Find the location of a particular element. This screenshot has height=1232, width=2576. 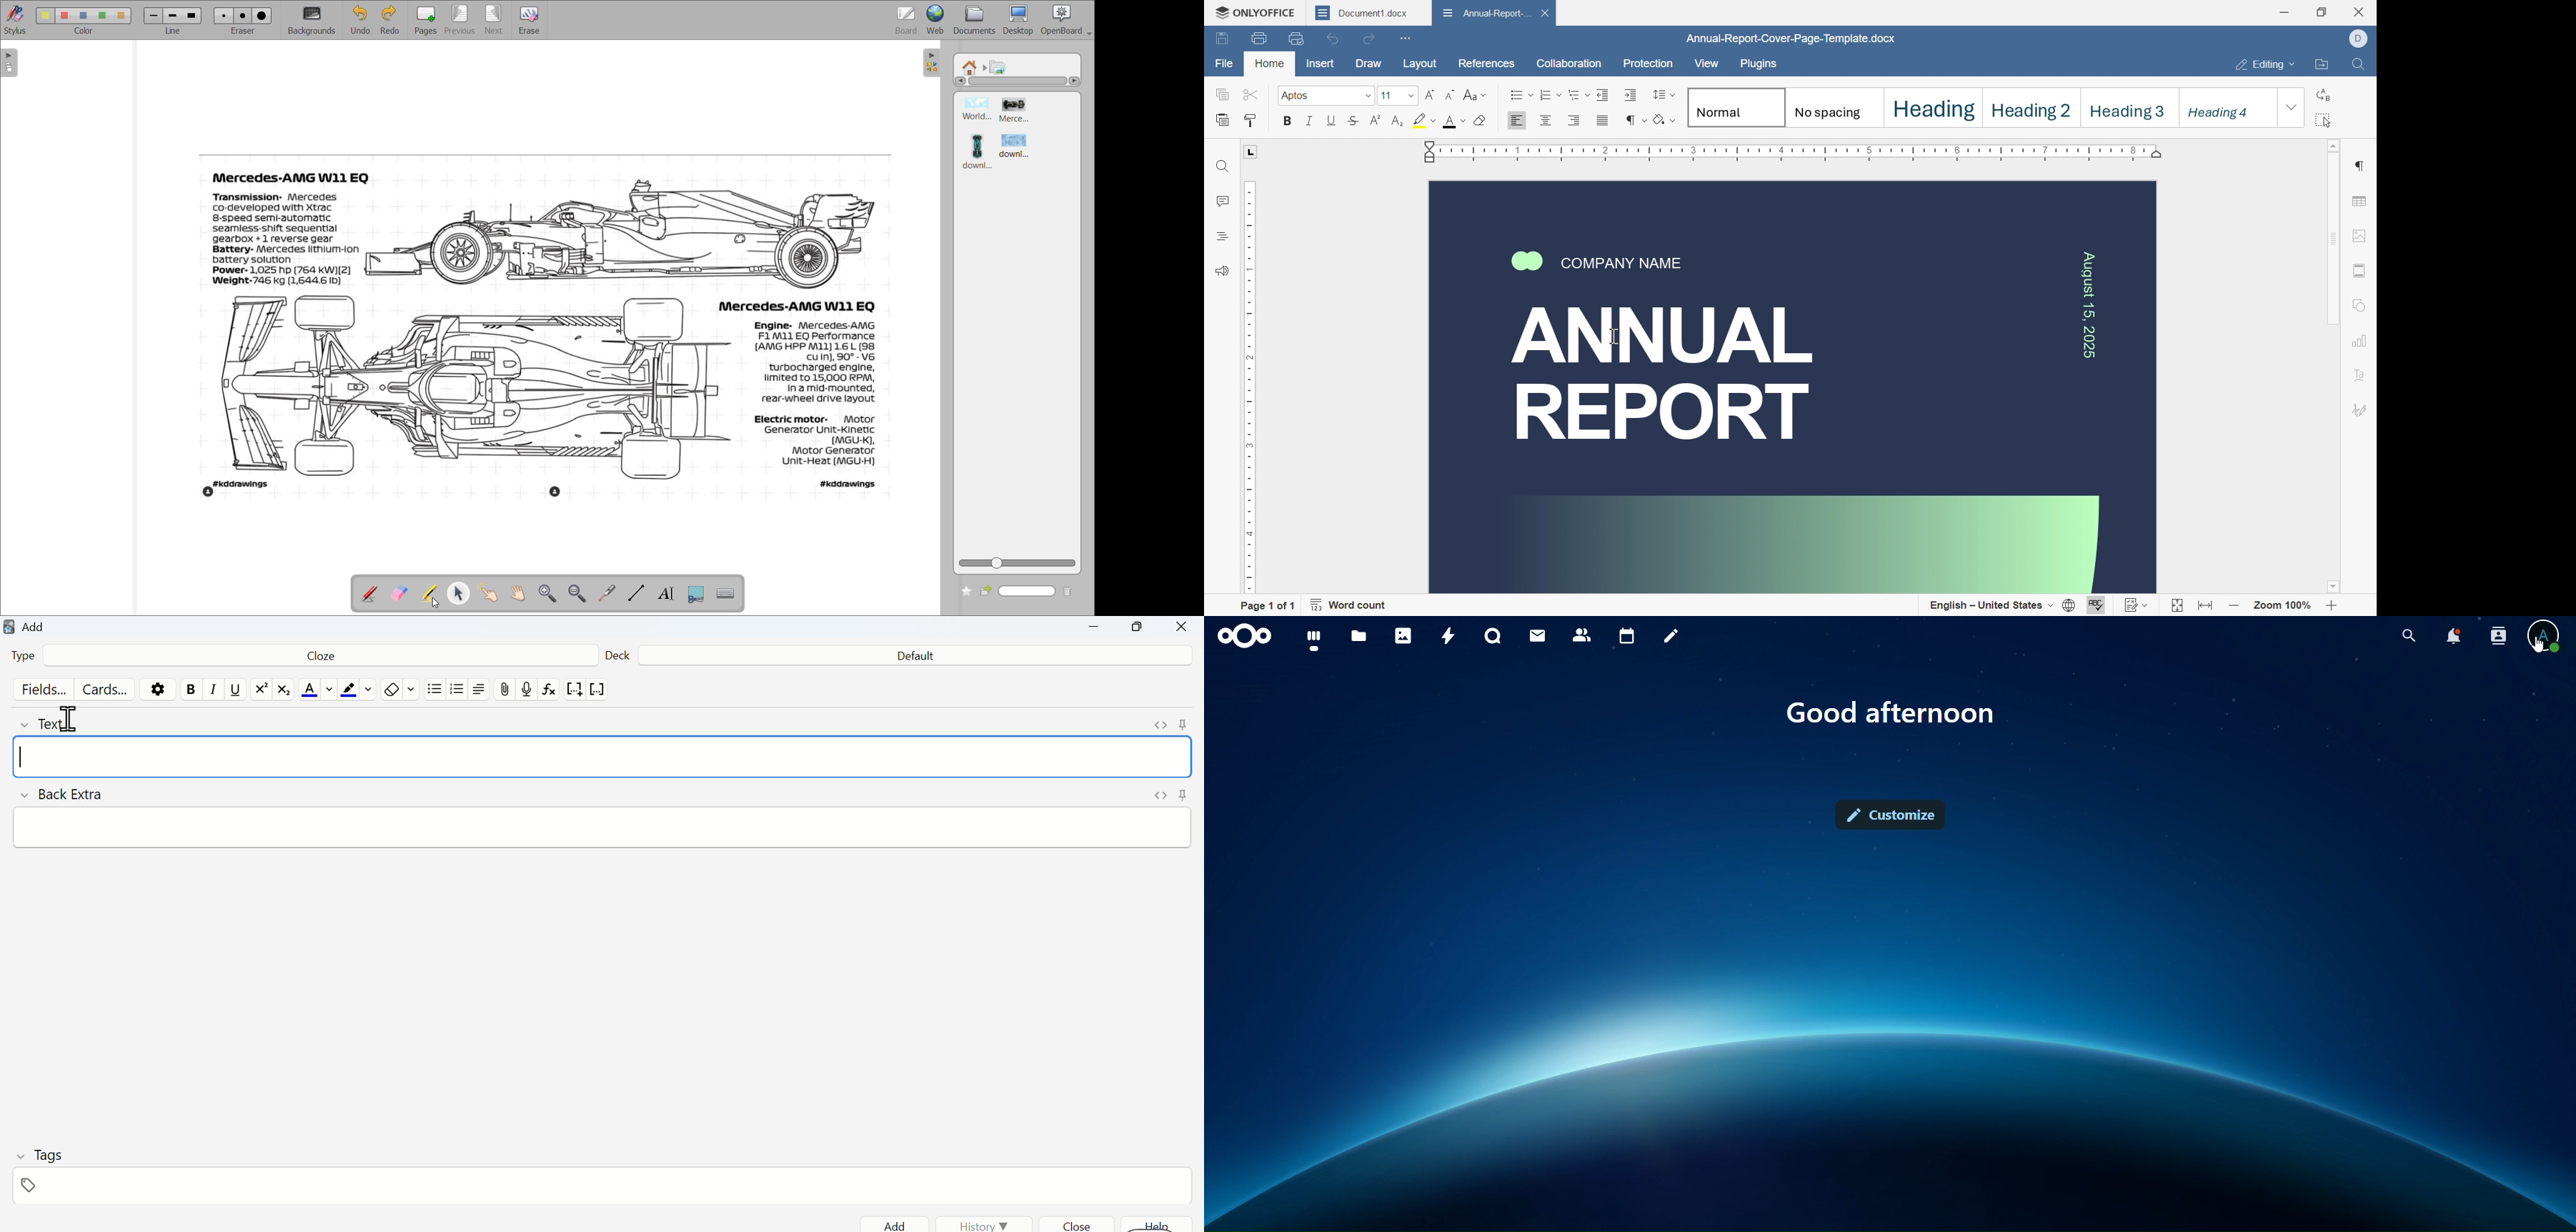

Add is located at coordinates (900, 1224).